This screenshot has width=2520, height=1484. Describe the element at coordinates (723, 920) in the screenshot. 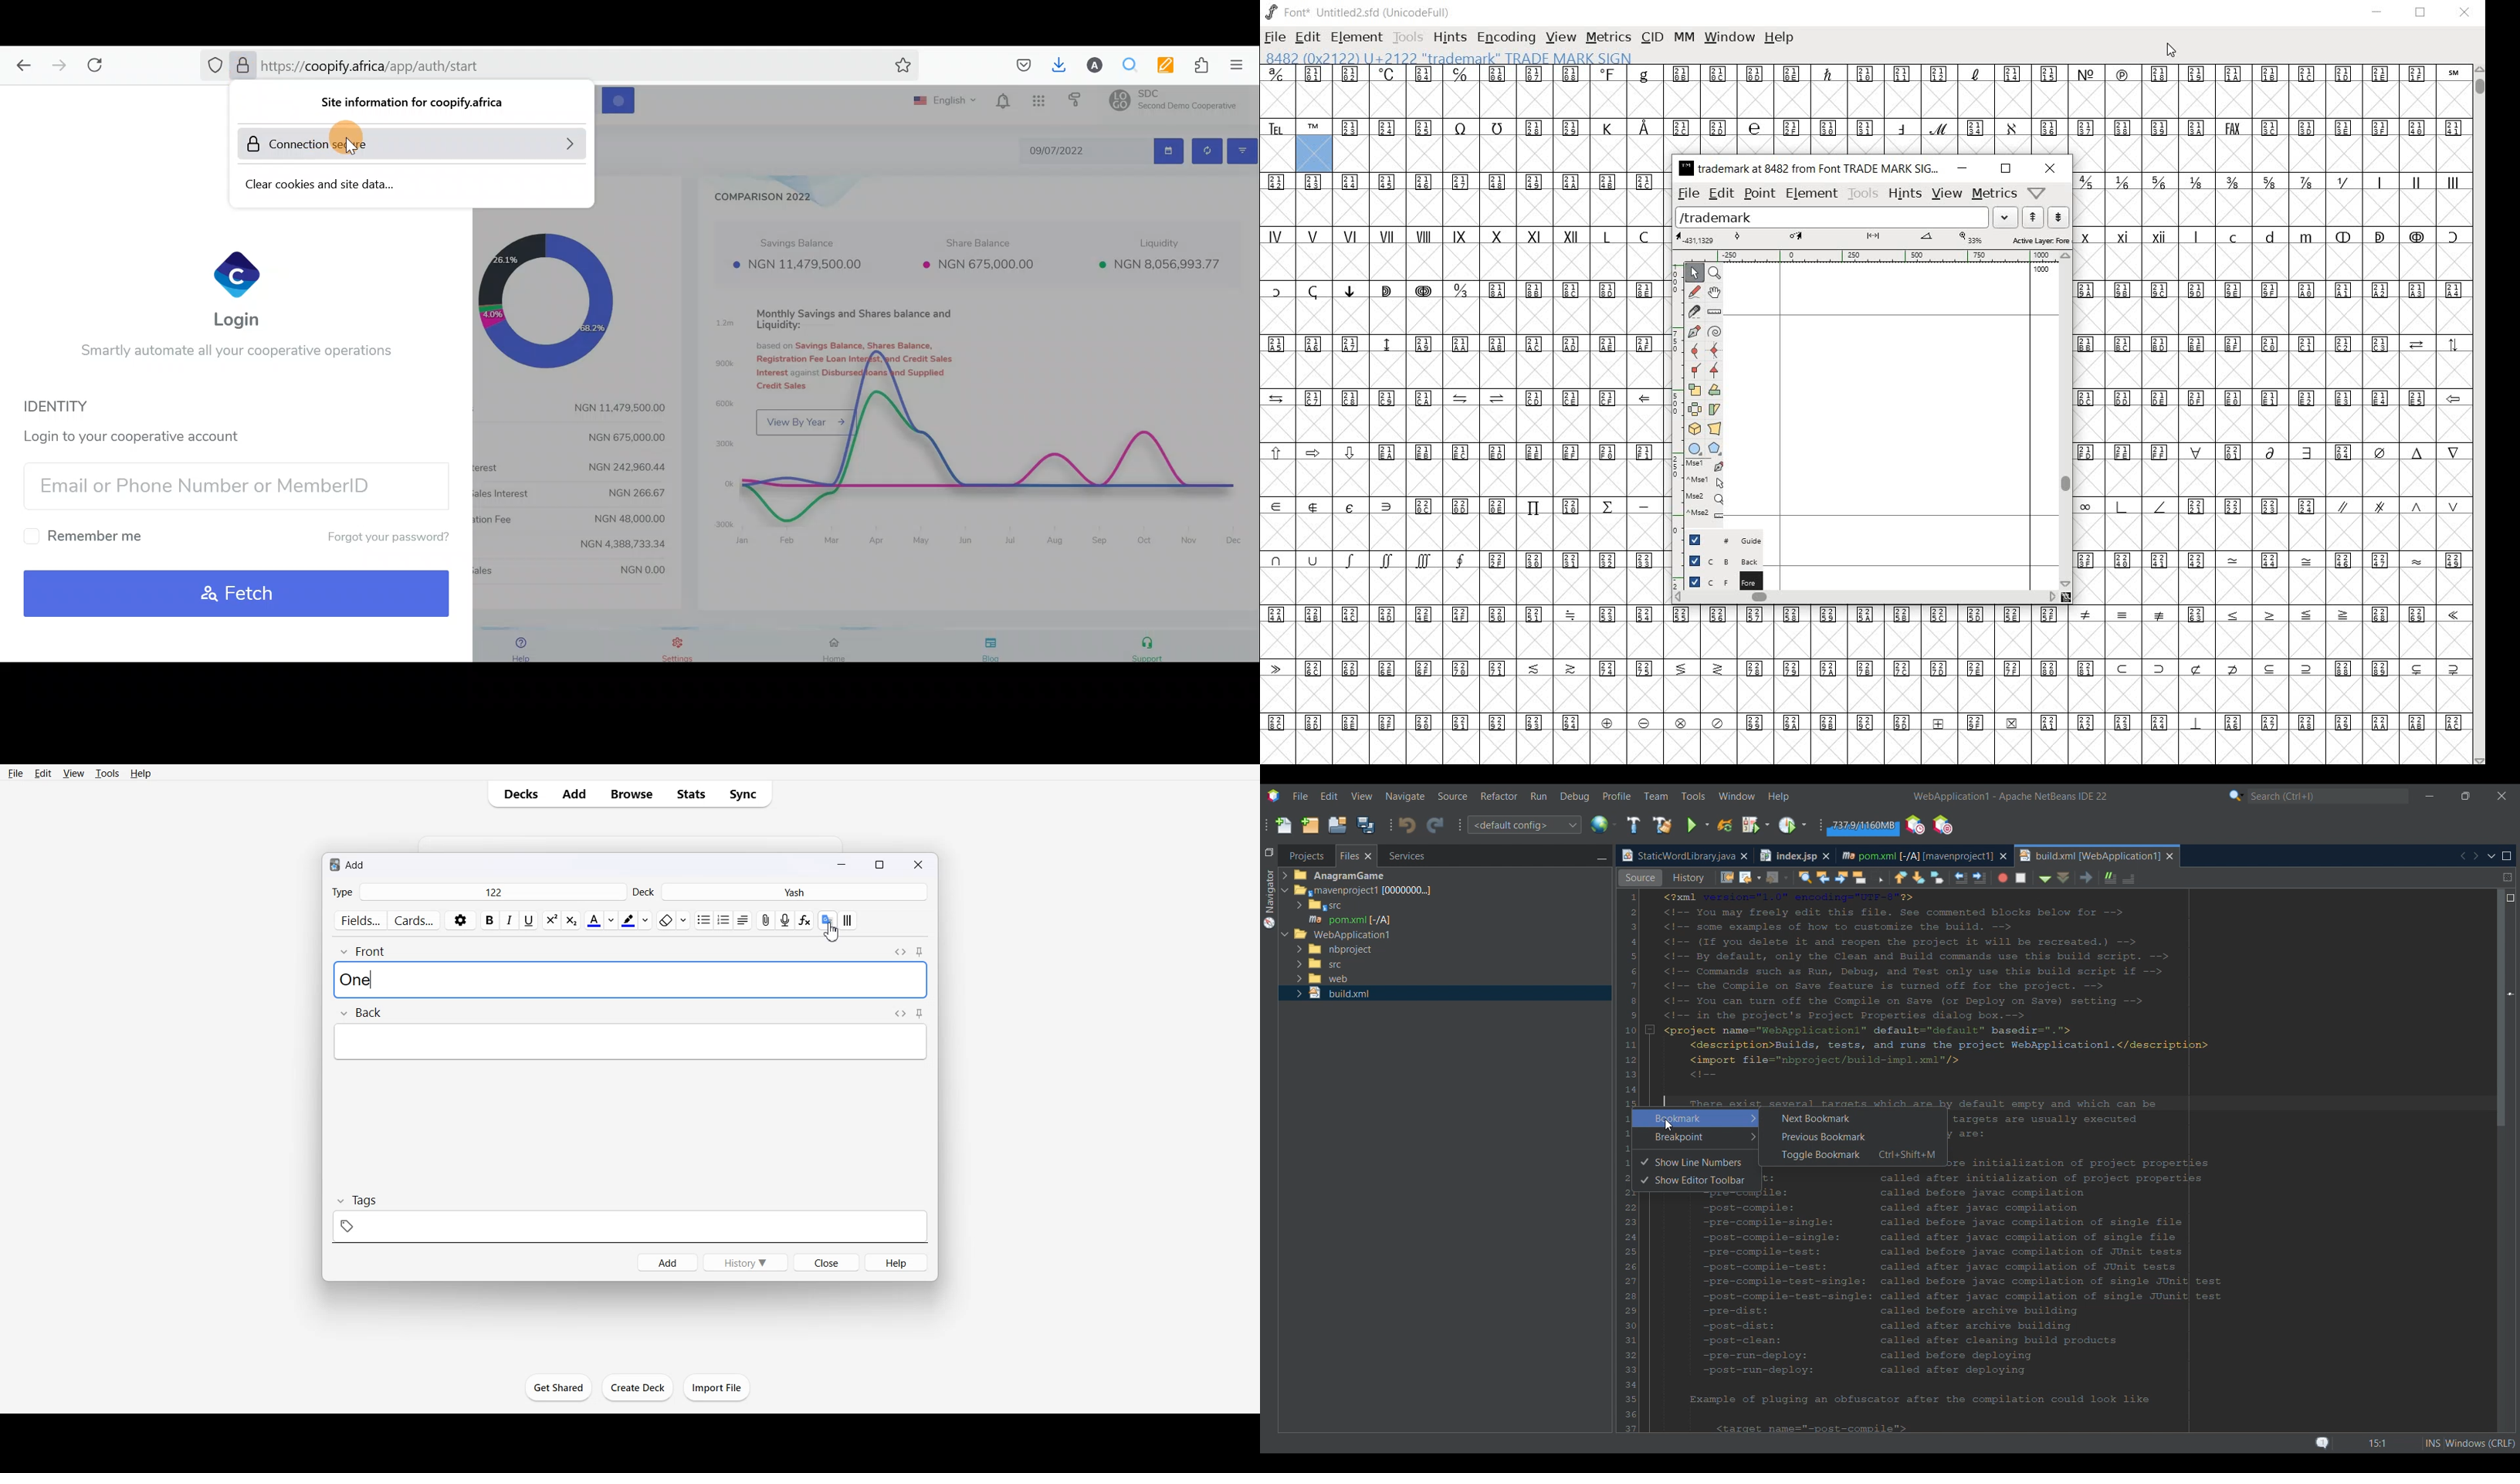

I see `Order list` at that location.